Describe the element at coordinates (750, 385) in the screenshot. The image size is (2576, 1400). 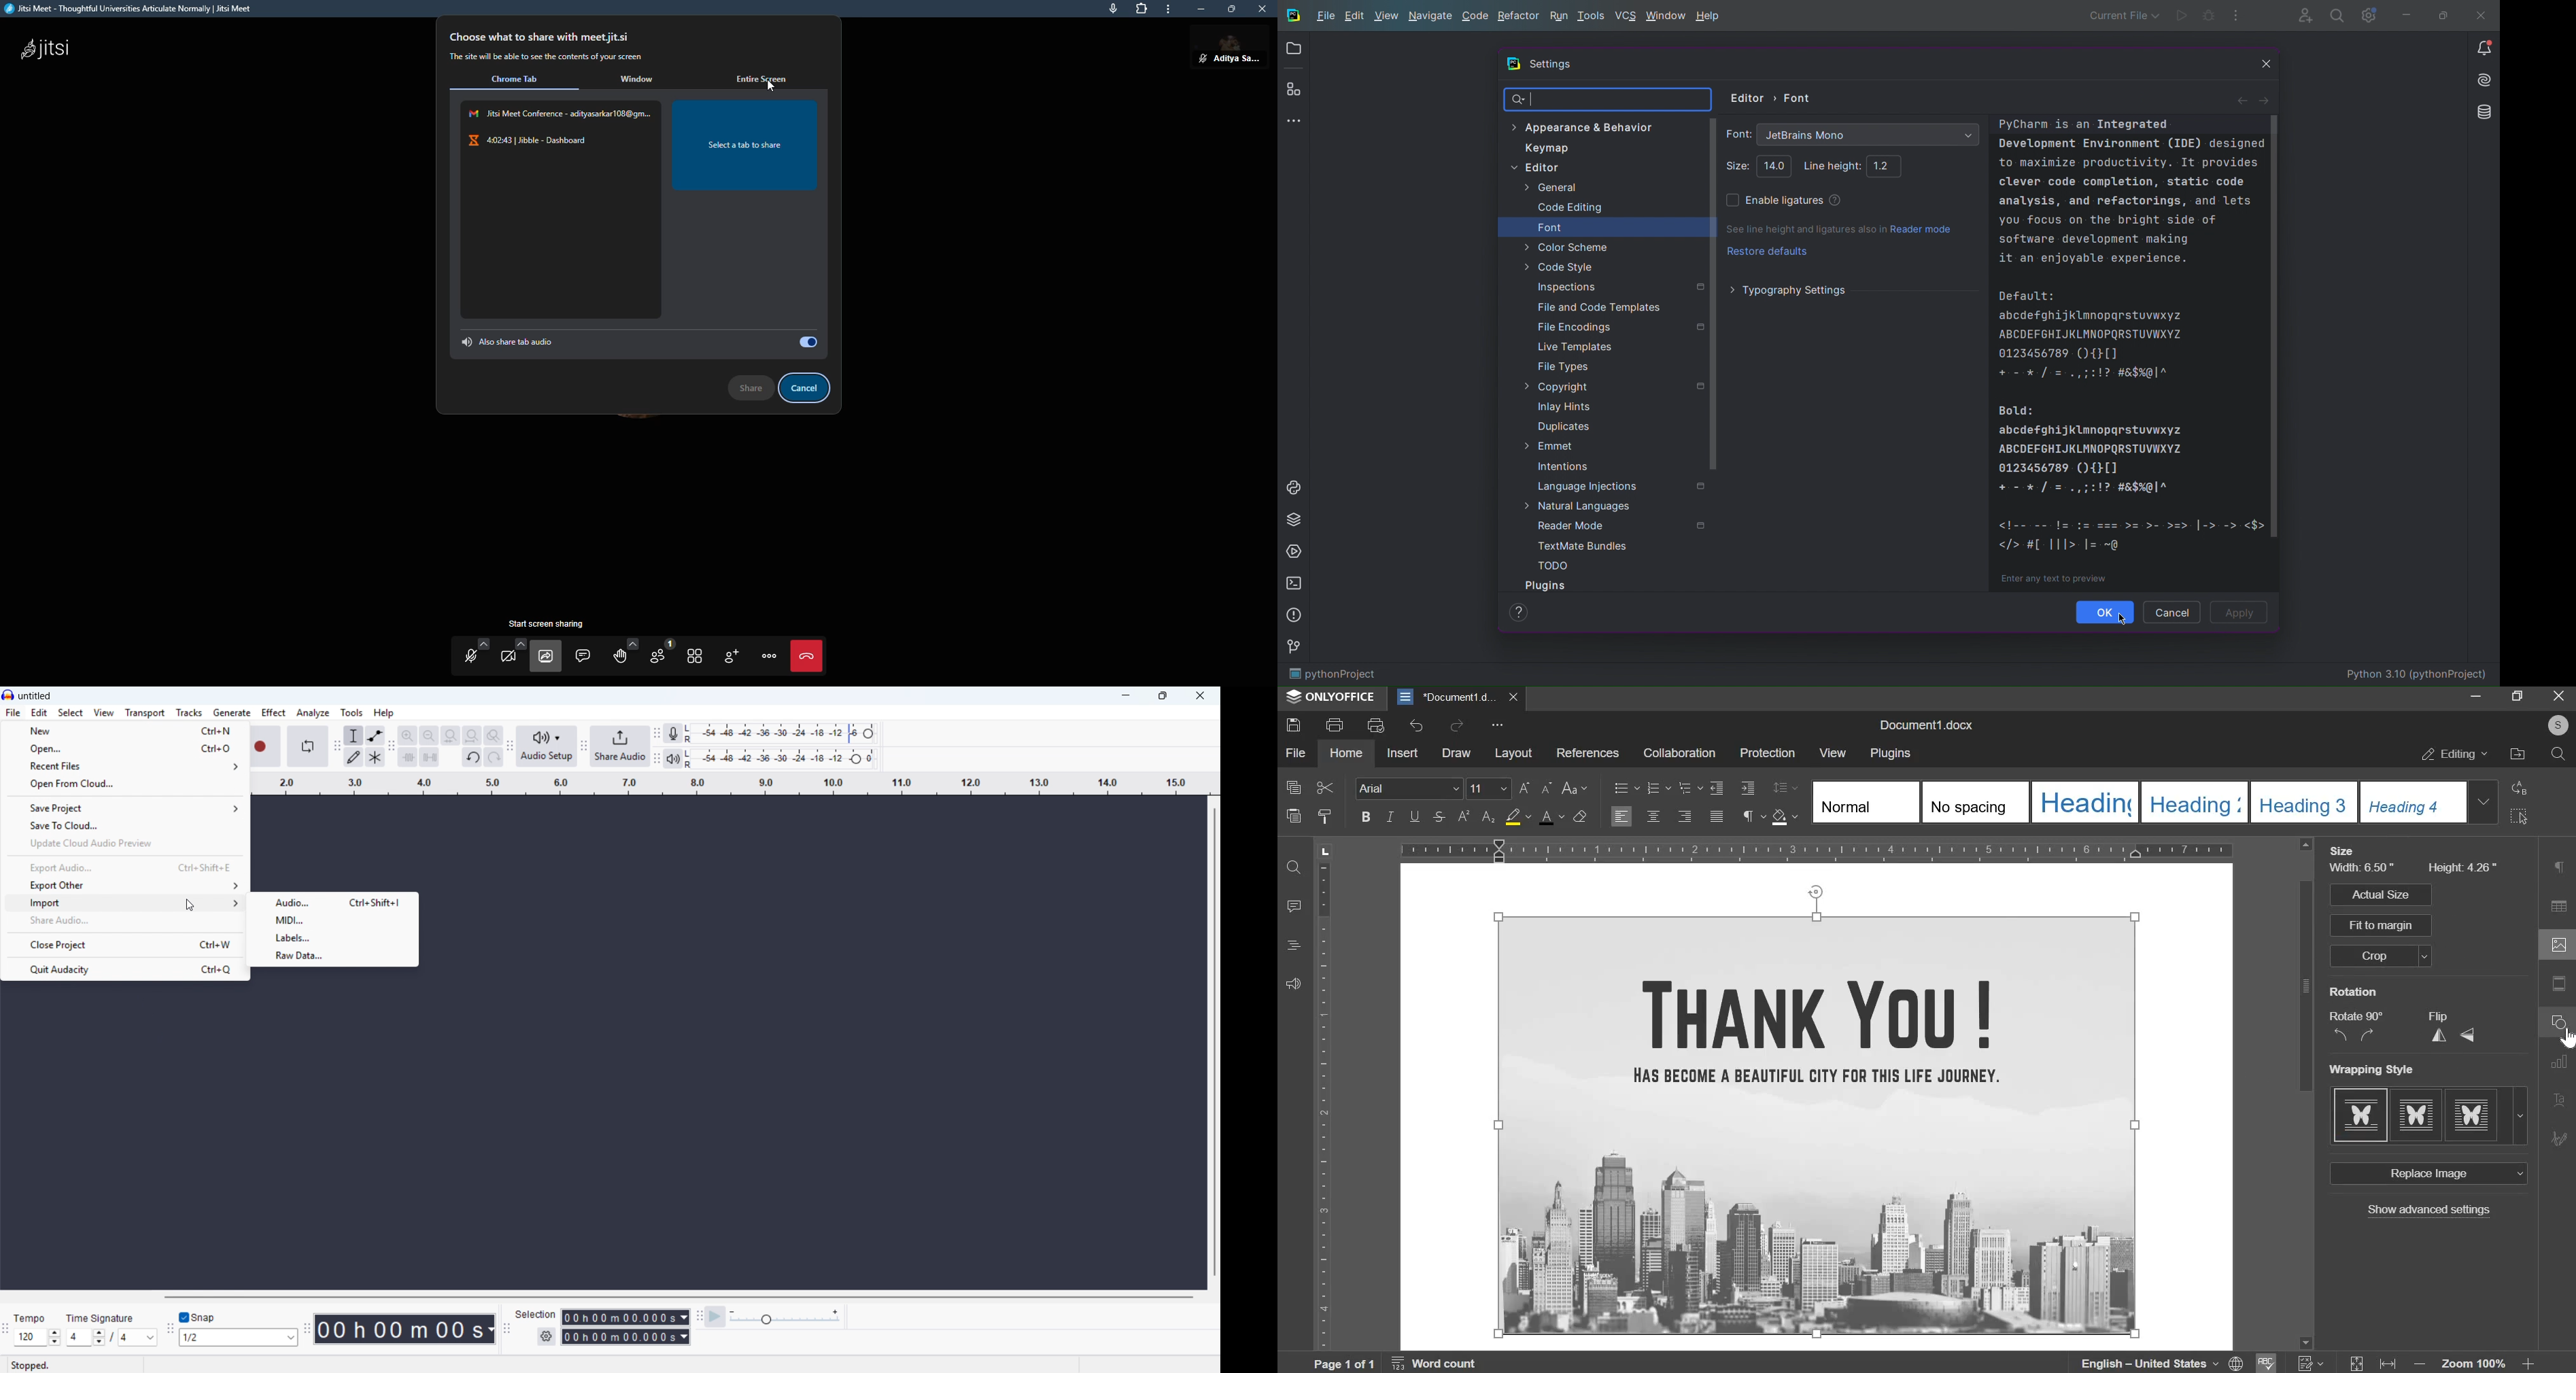
I see `share` at that location.